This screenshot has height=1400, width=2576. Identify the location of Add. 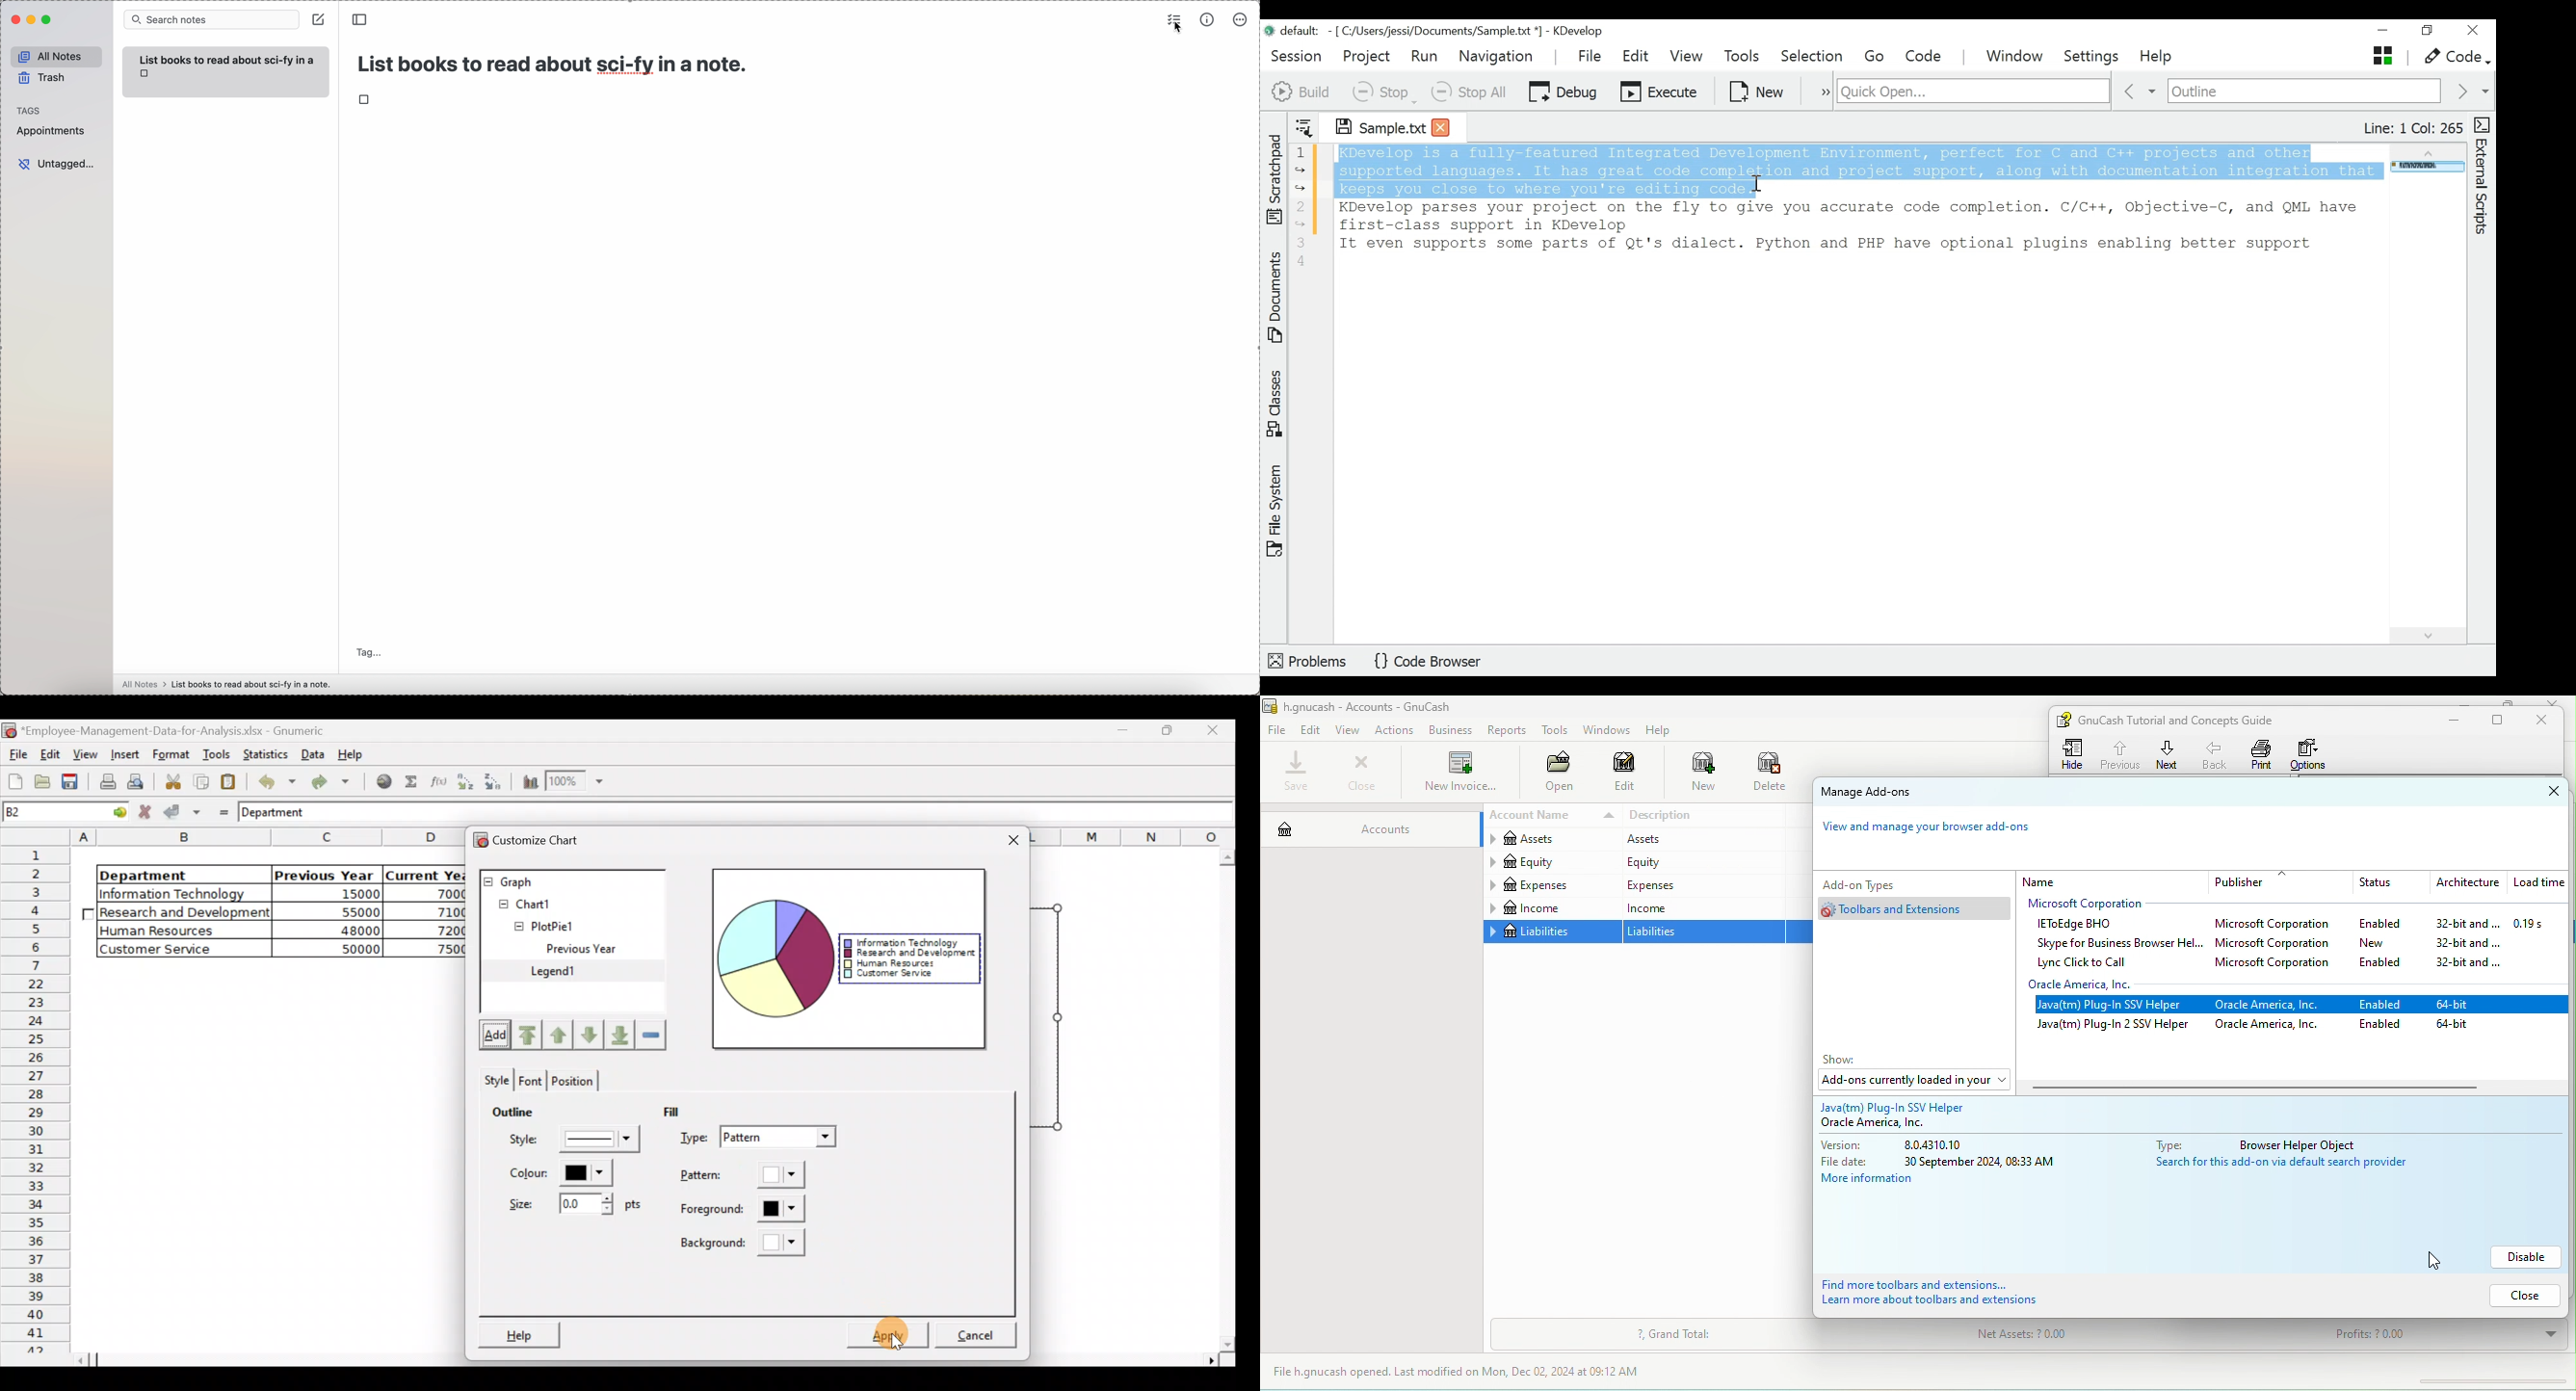
(491, 1036).